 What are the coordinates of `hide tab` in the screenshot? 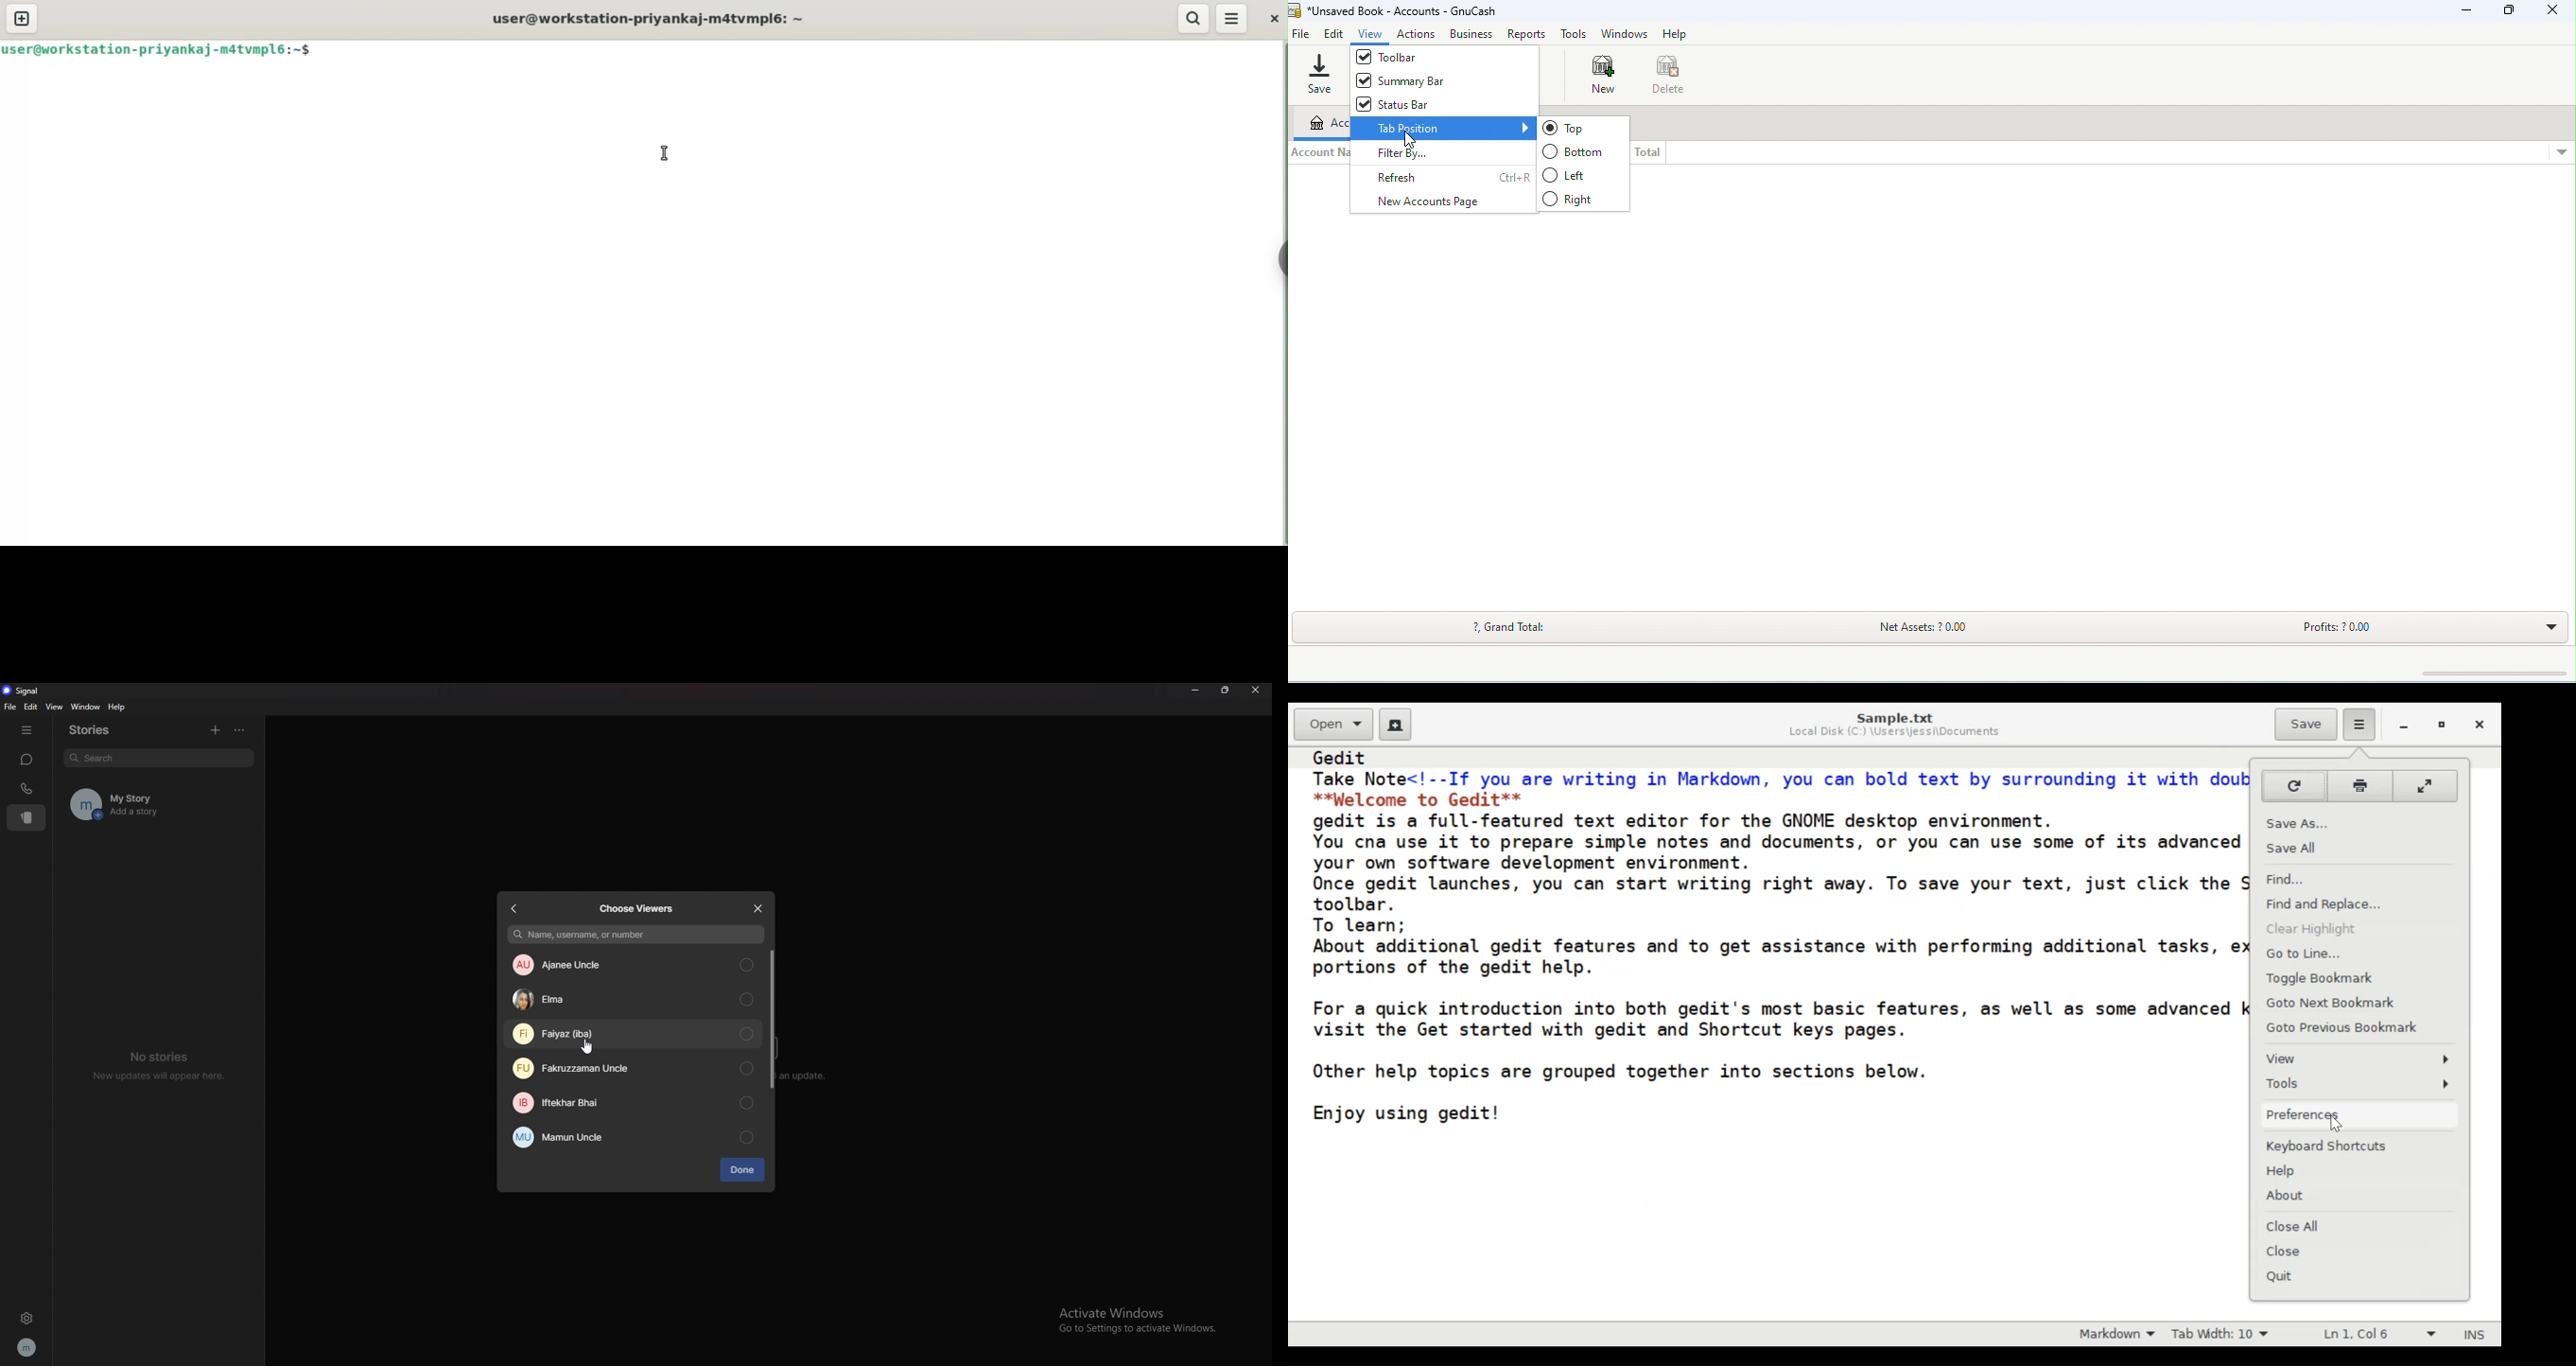 It's located at (27, 730).